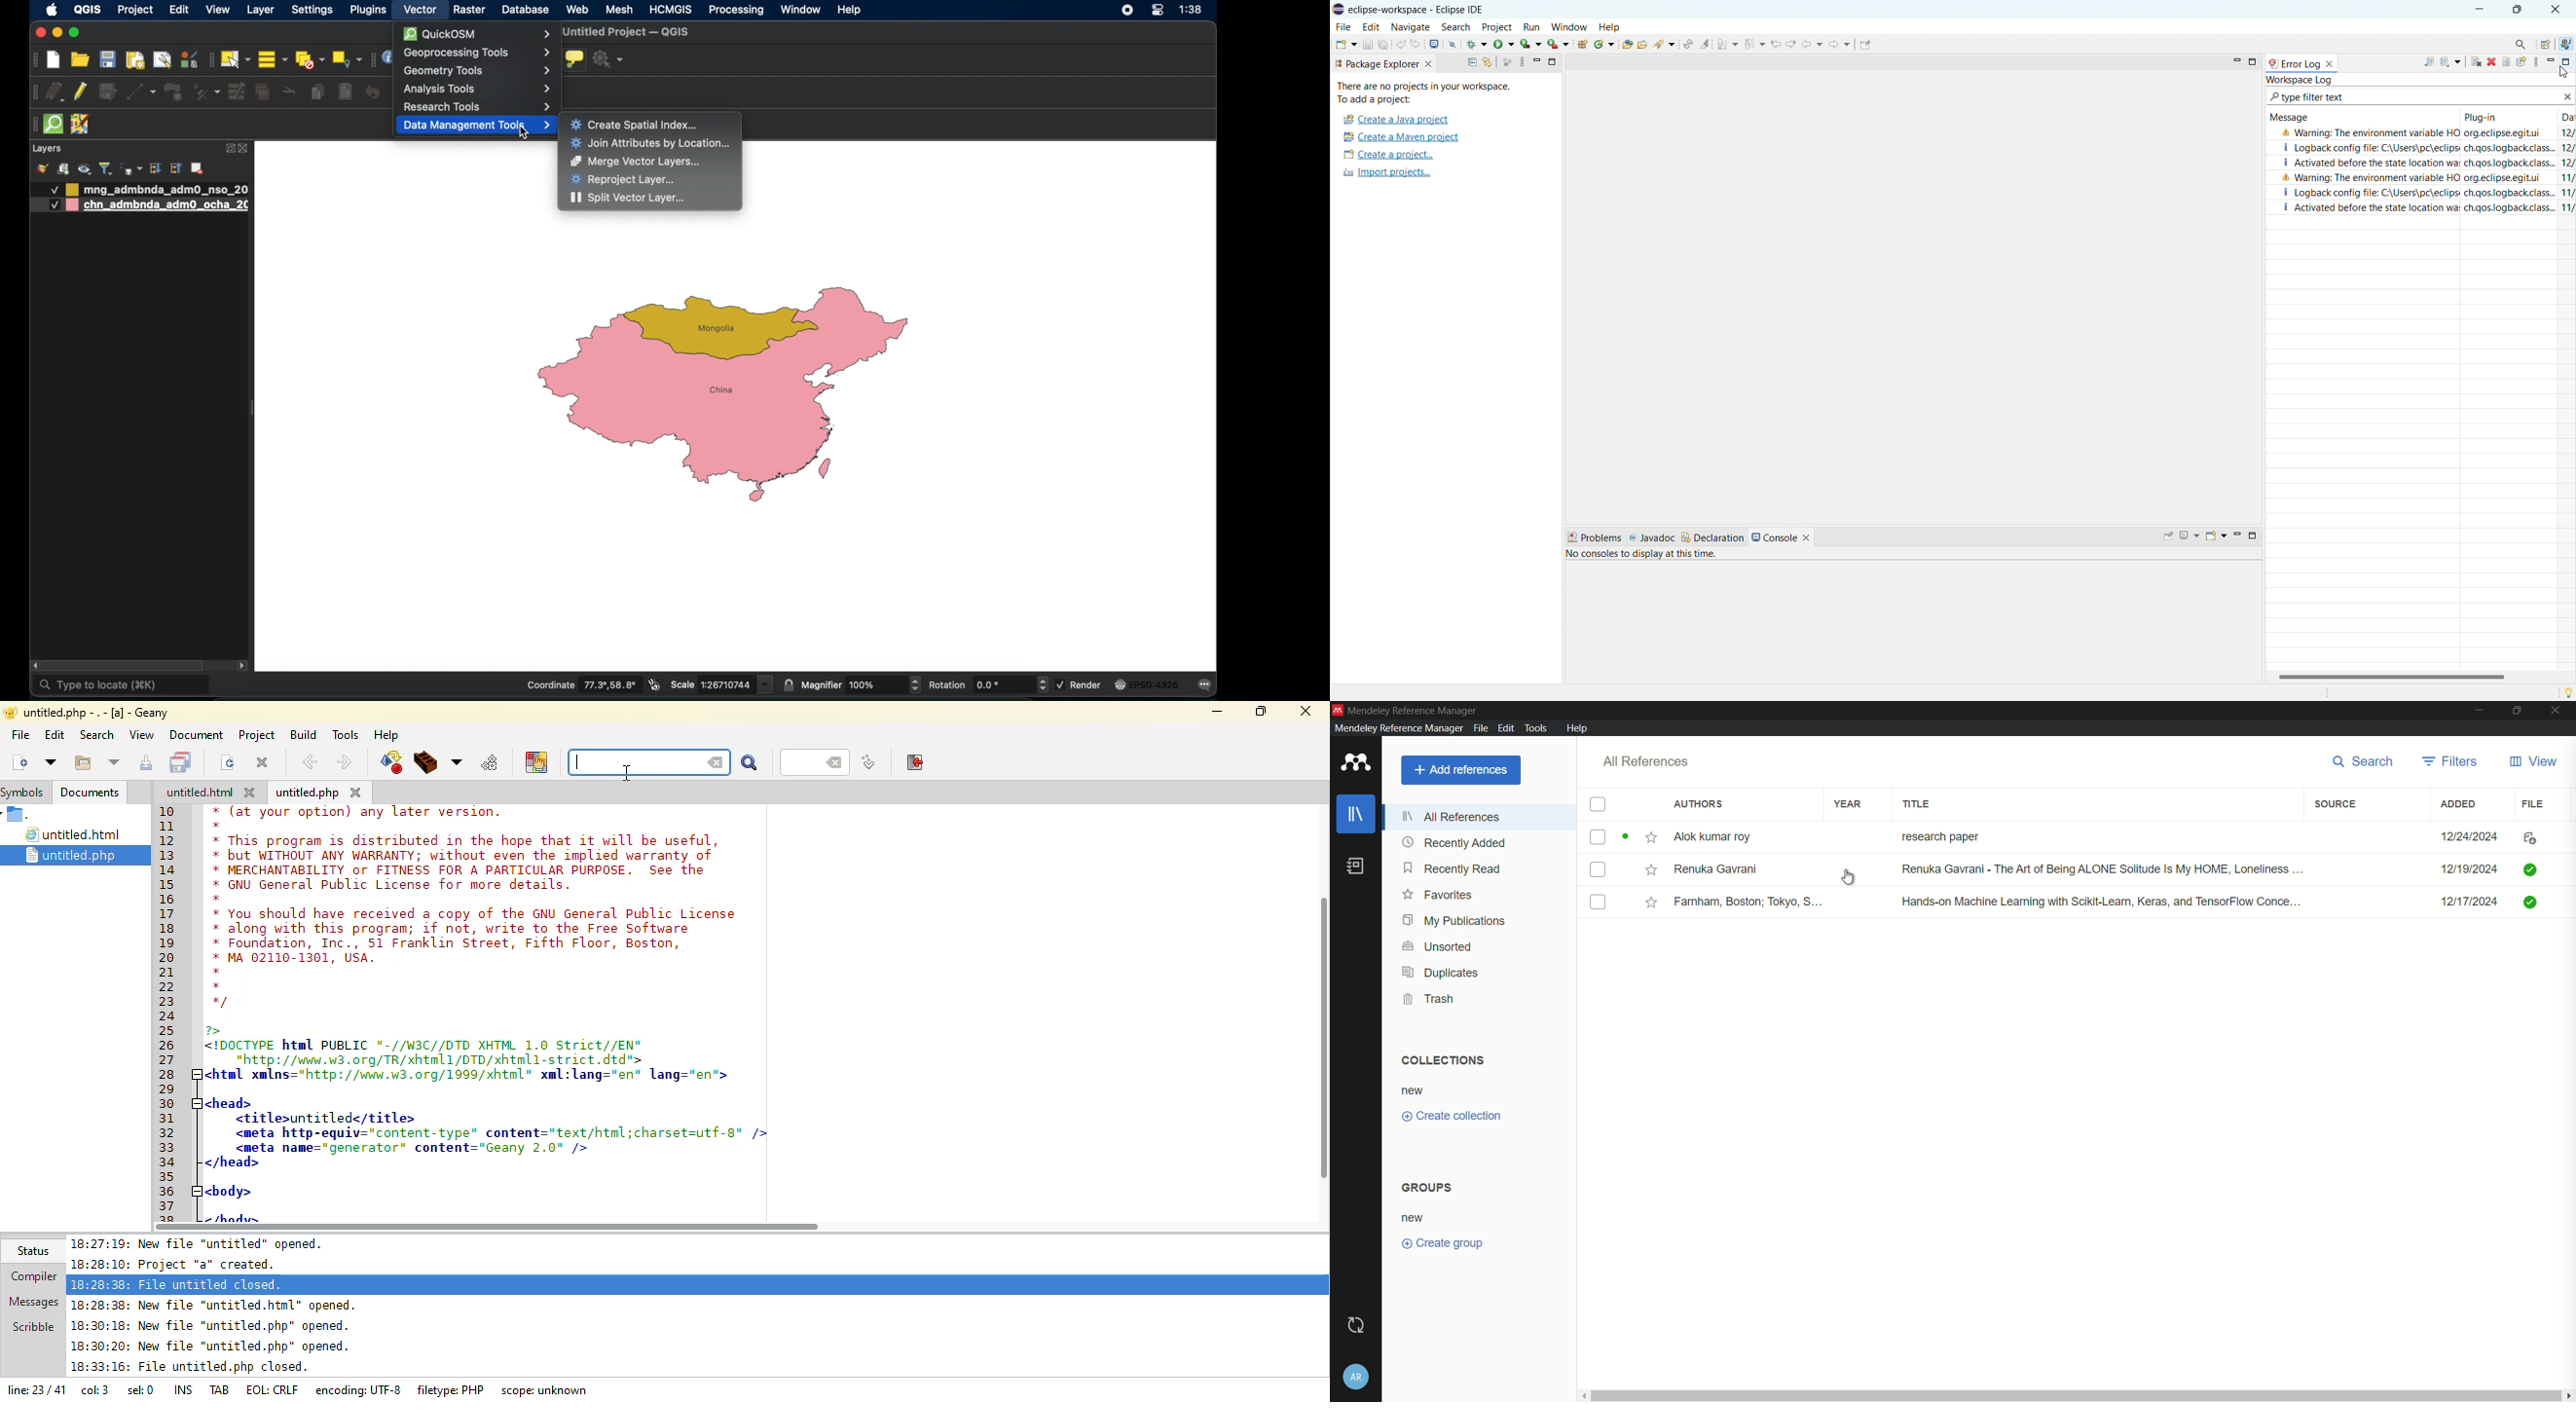  I want to click on Data Management Tools, so click(477, 125).